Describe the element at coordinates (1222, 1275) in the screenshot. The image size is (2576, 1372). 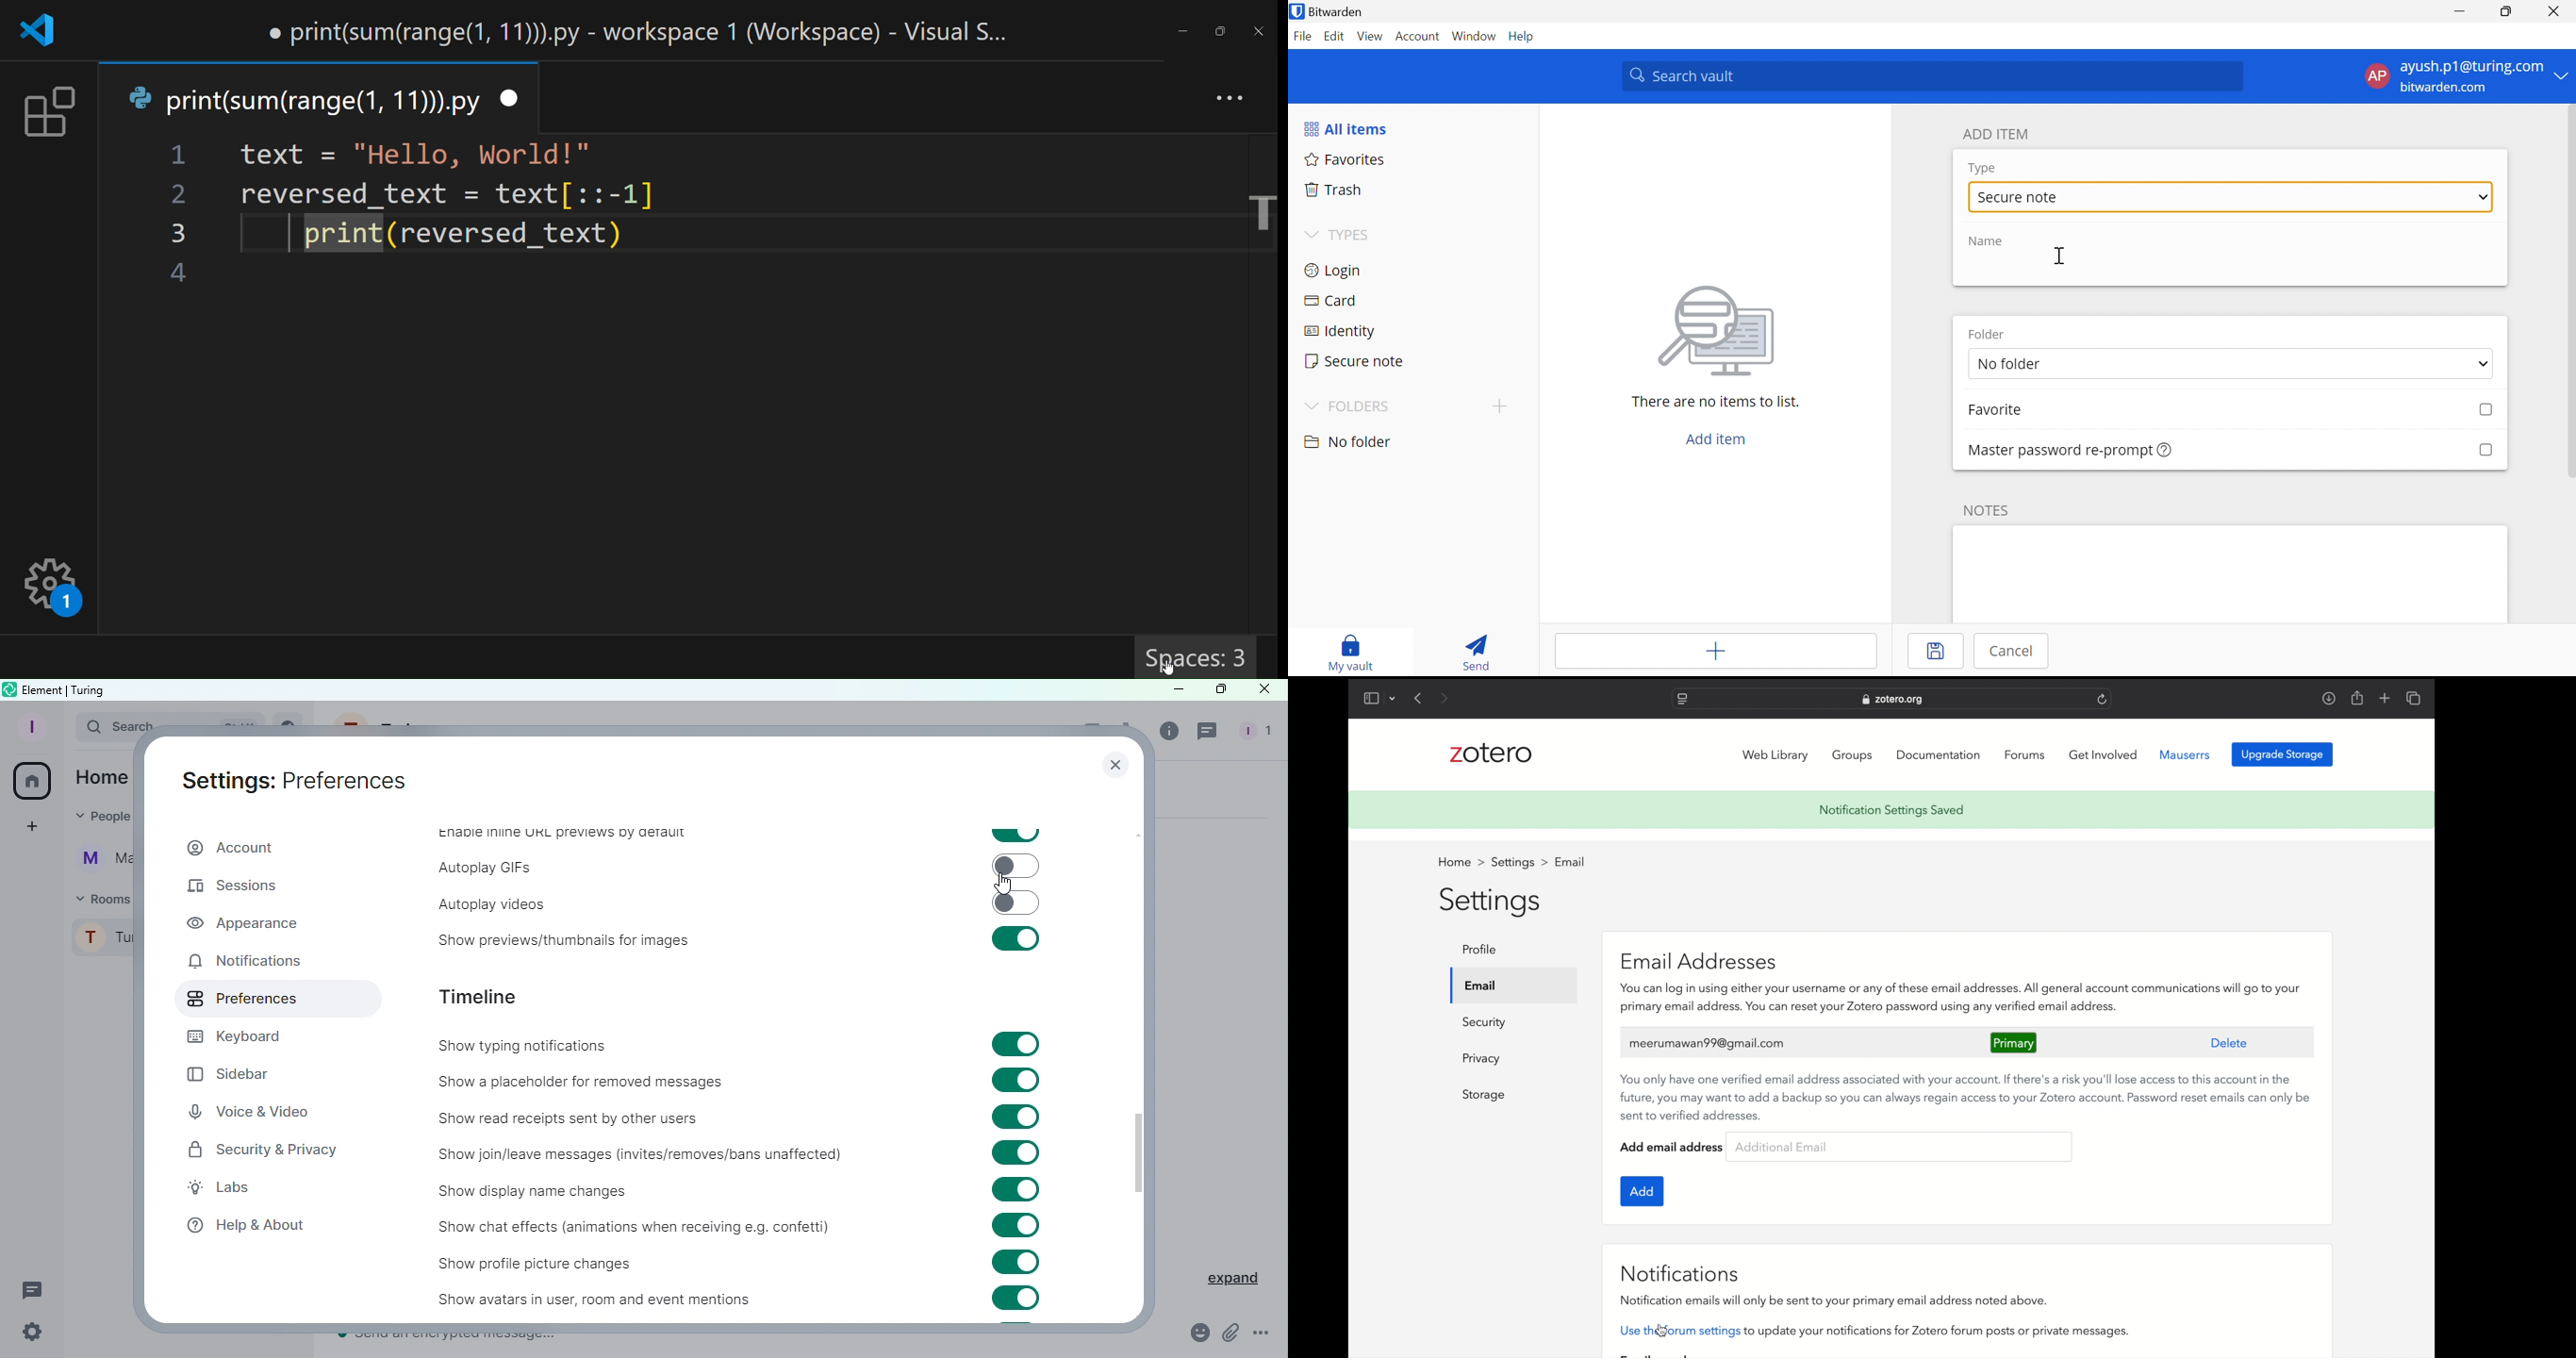
I see `Expand` at that location.